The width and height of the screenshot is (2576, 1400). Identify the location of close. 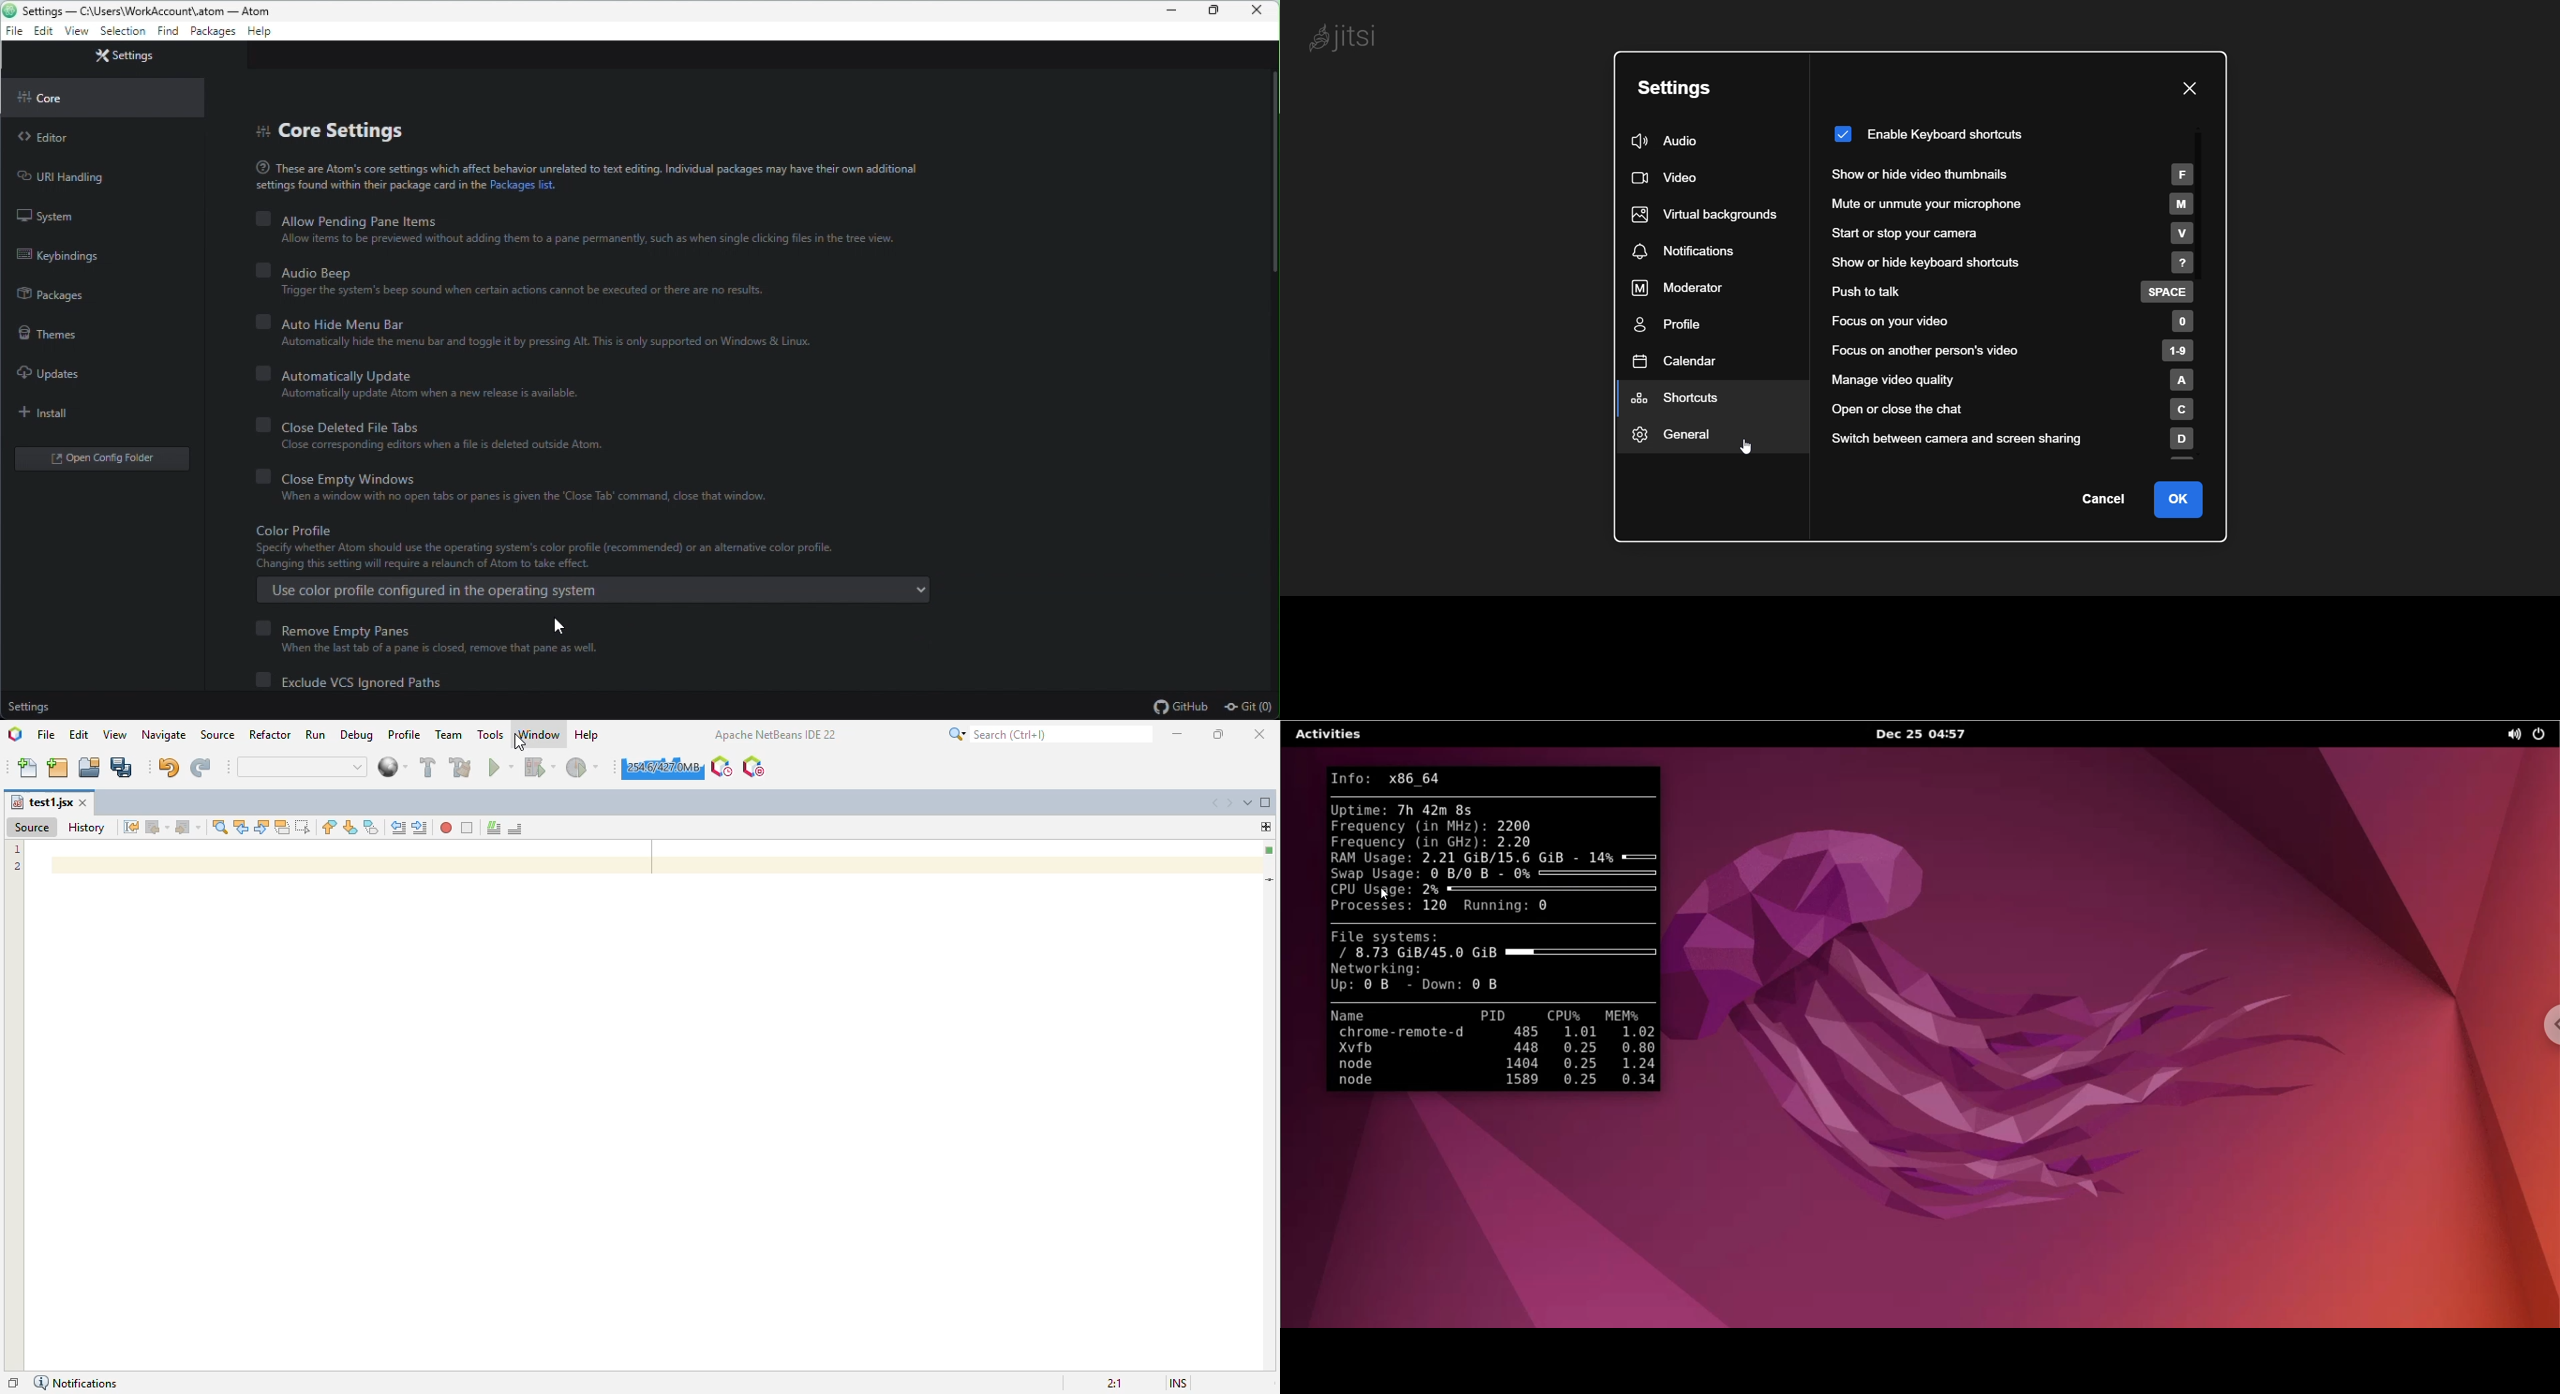
(1261, 734).